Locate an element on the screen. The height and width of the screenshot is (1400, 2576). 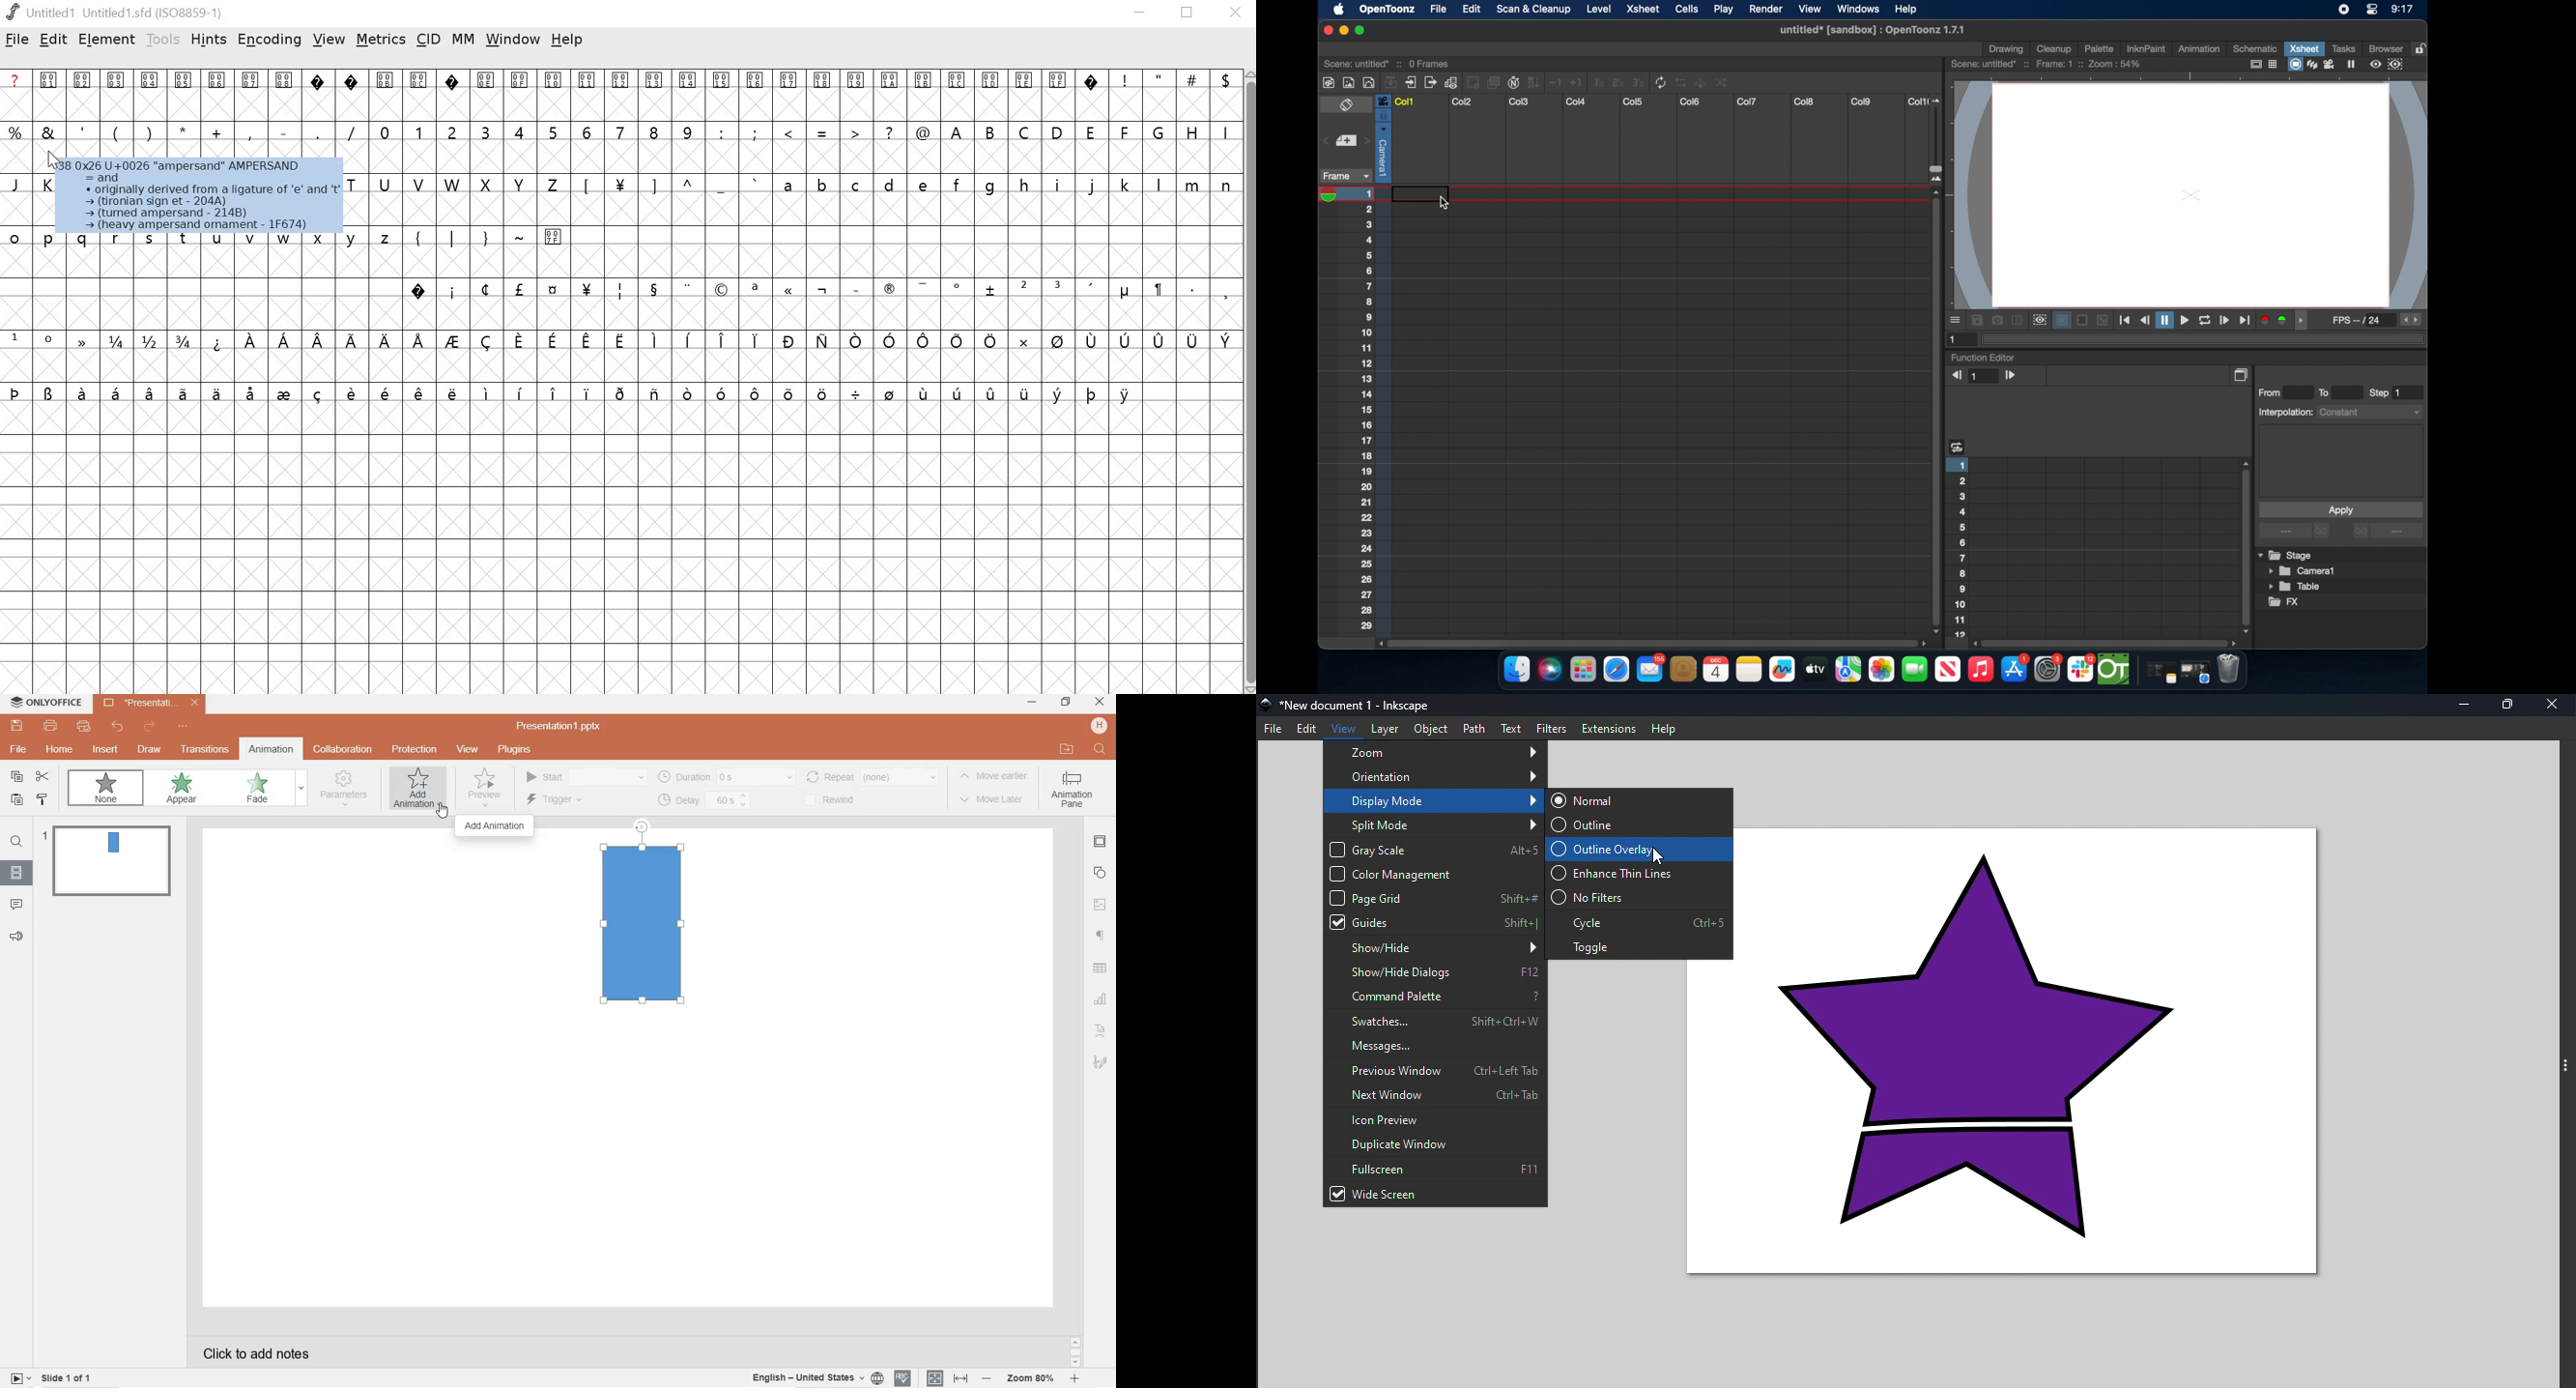
Cursor is located at coordinates (55, 158).